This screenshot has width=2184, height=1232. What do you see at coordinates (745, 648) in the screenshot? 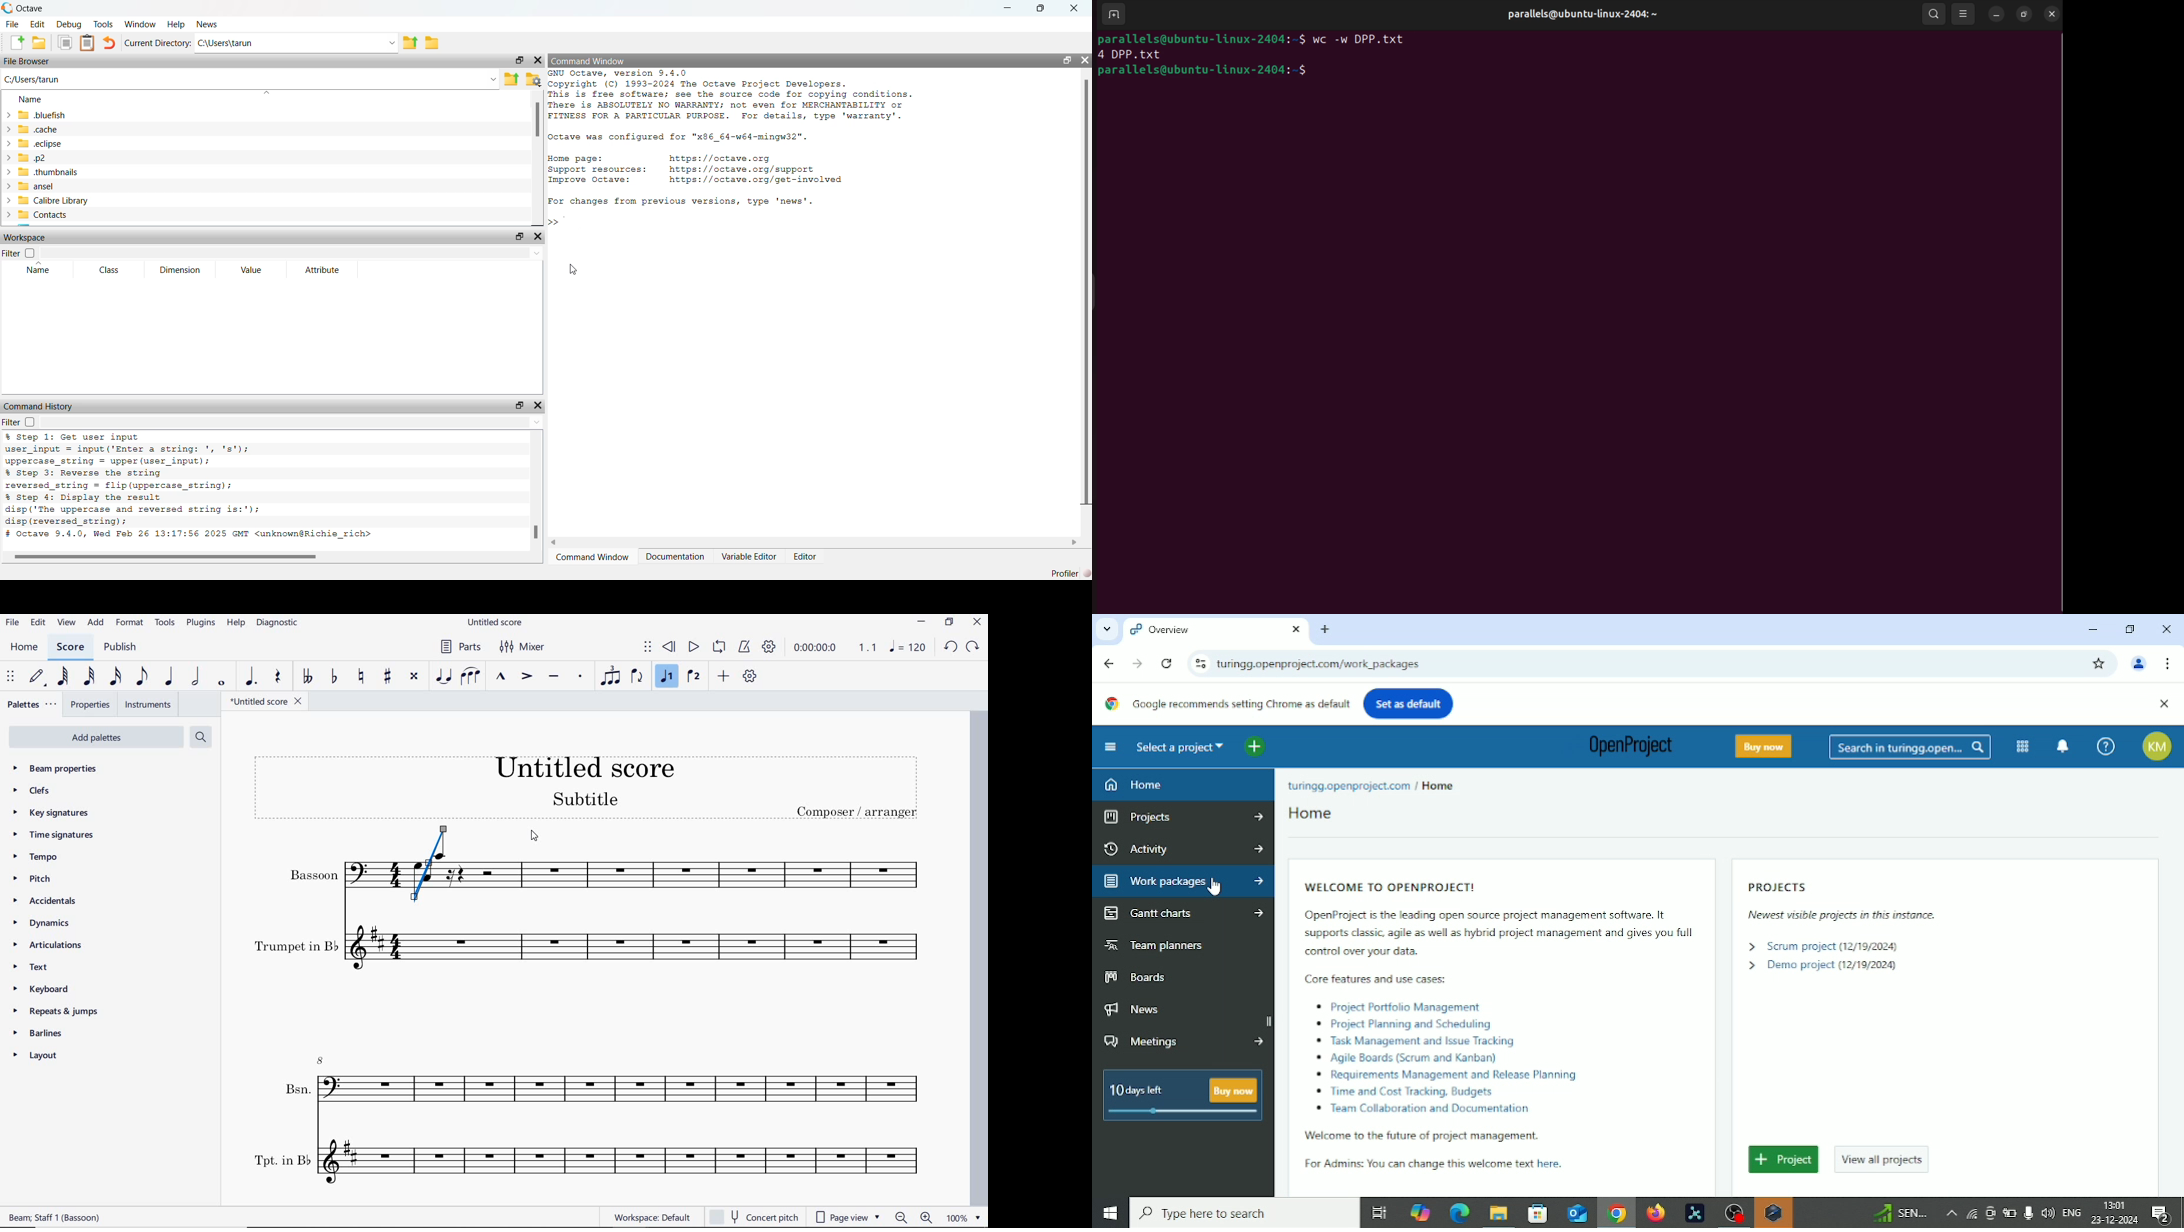
I see `metronome` at bounding box center [745, 648].